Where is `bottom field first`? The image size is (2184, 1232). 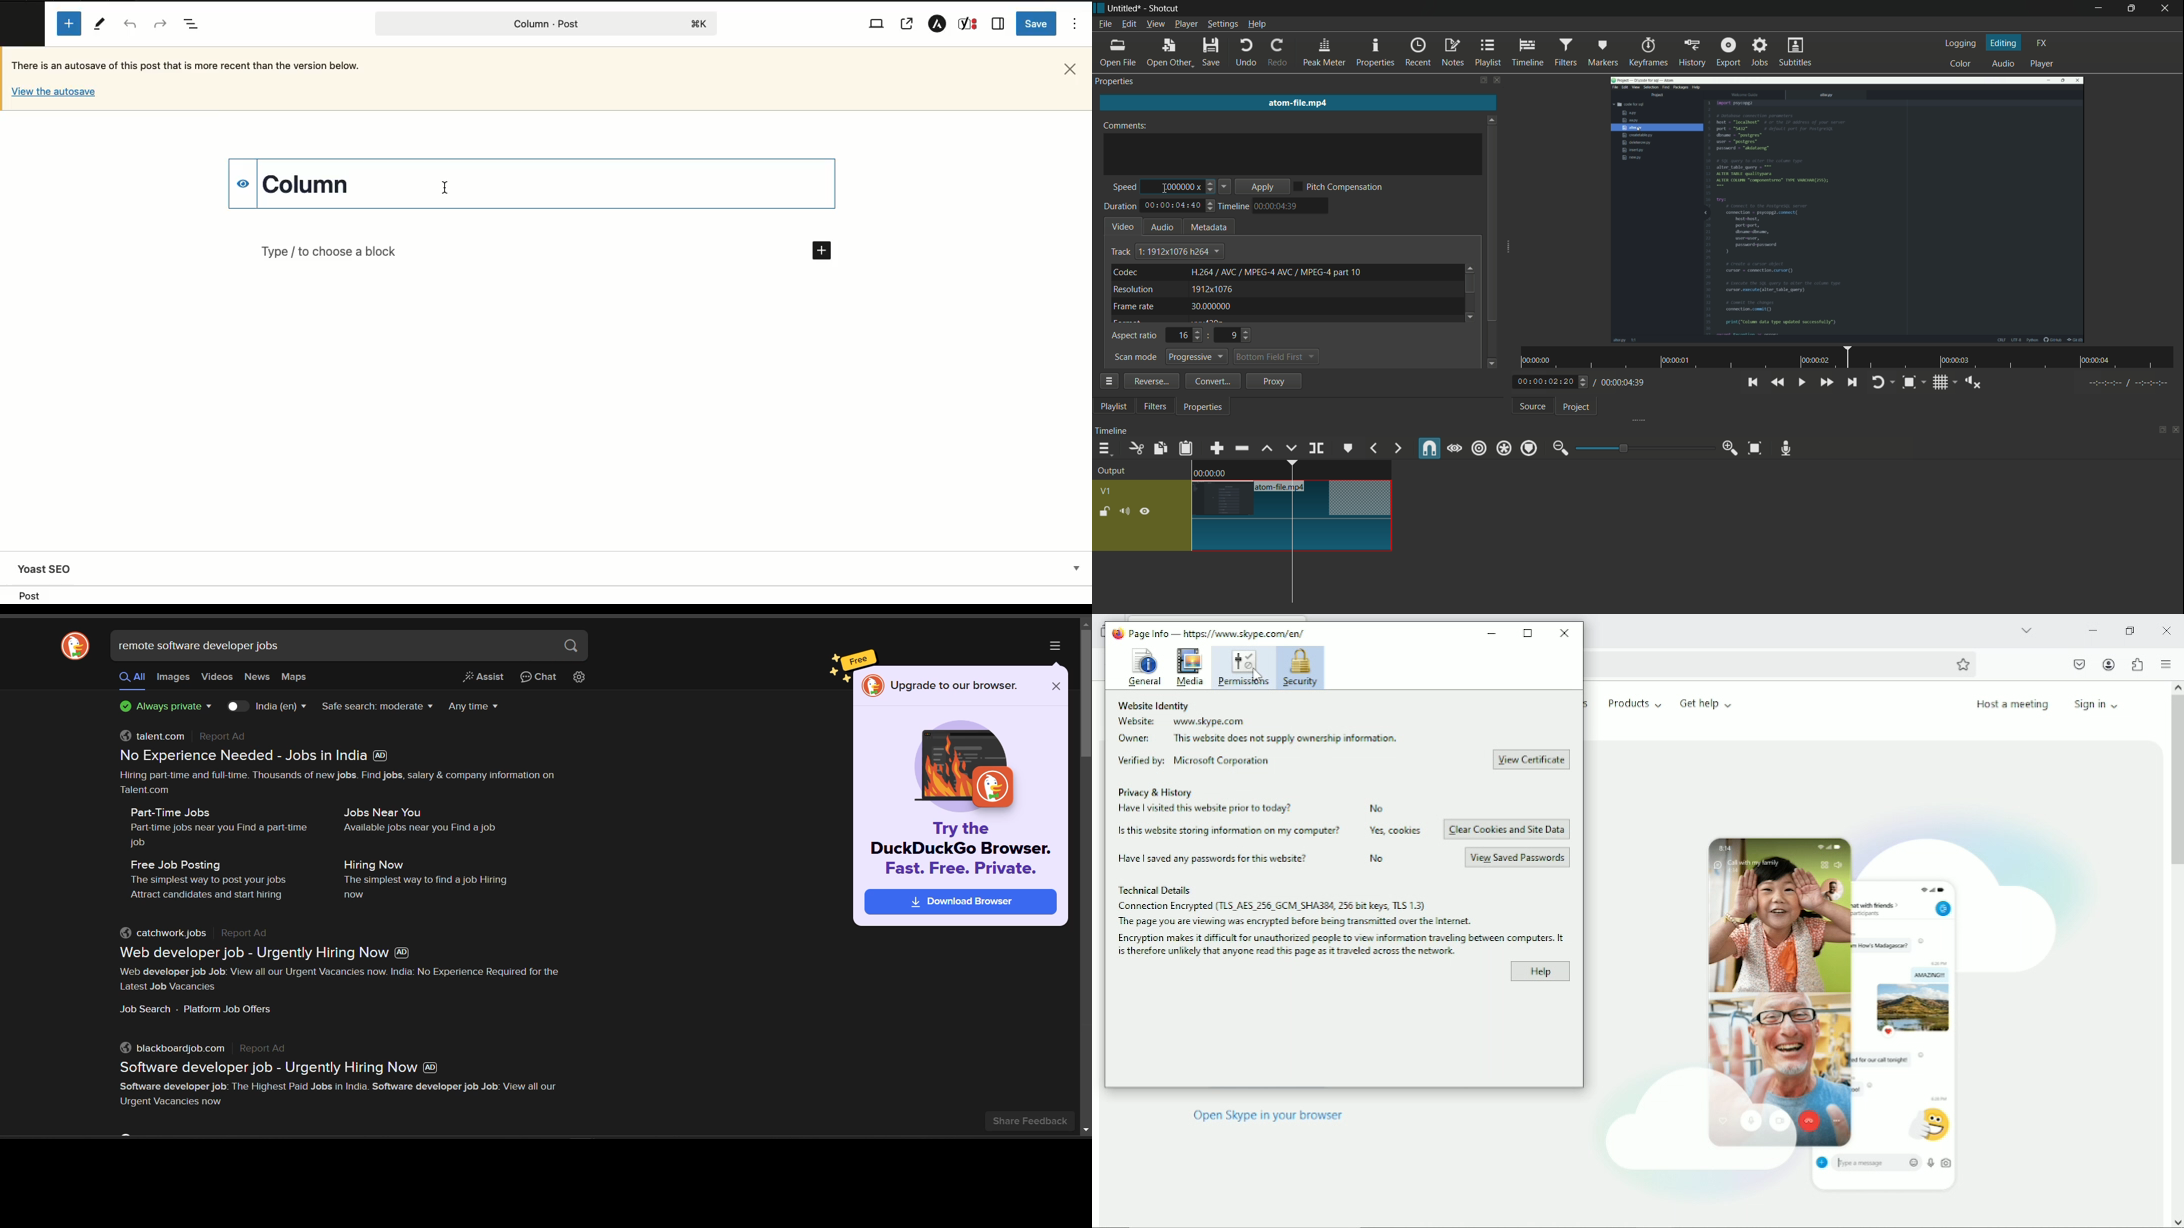
bottom field first is located at coordinates (1268, 356).